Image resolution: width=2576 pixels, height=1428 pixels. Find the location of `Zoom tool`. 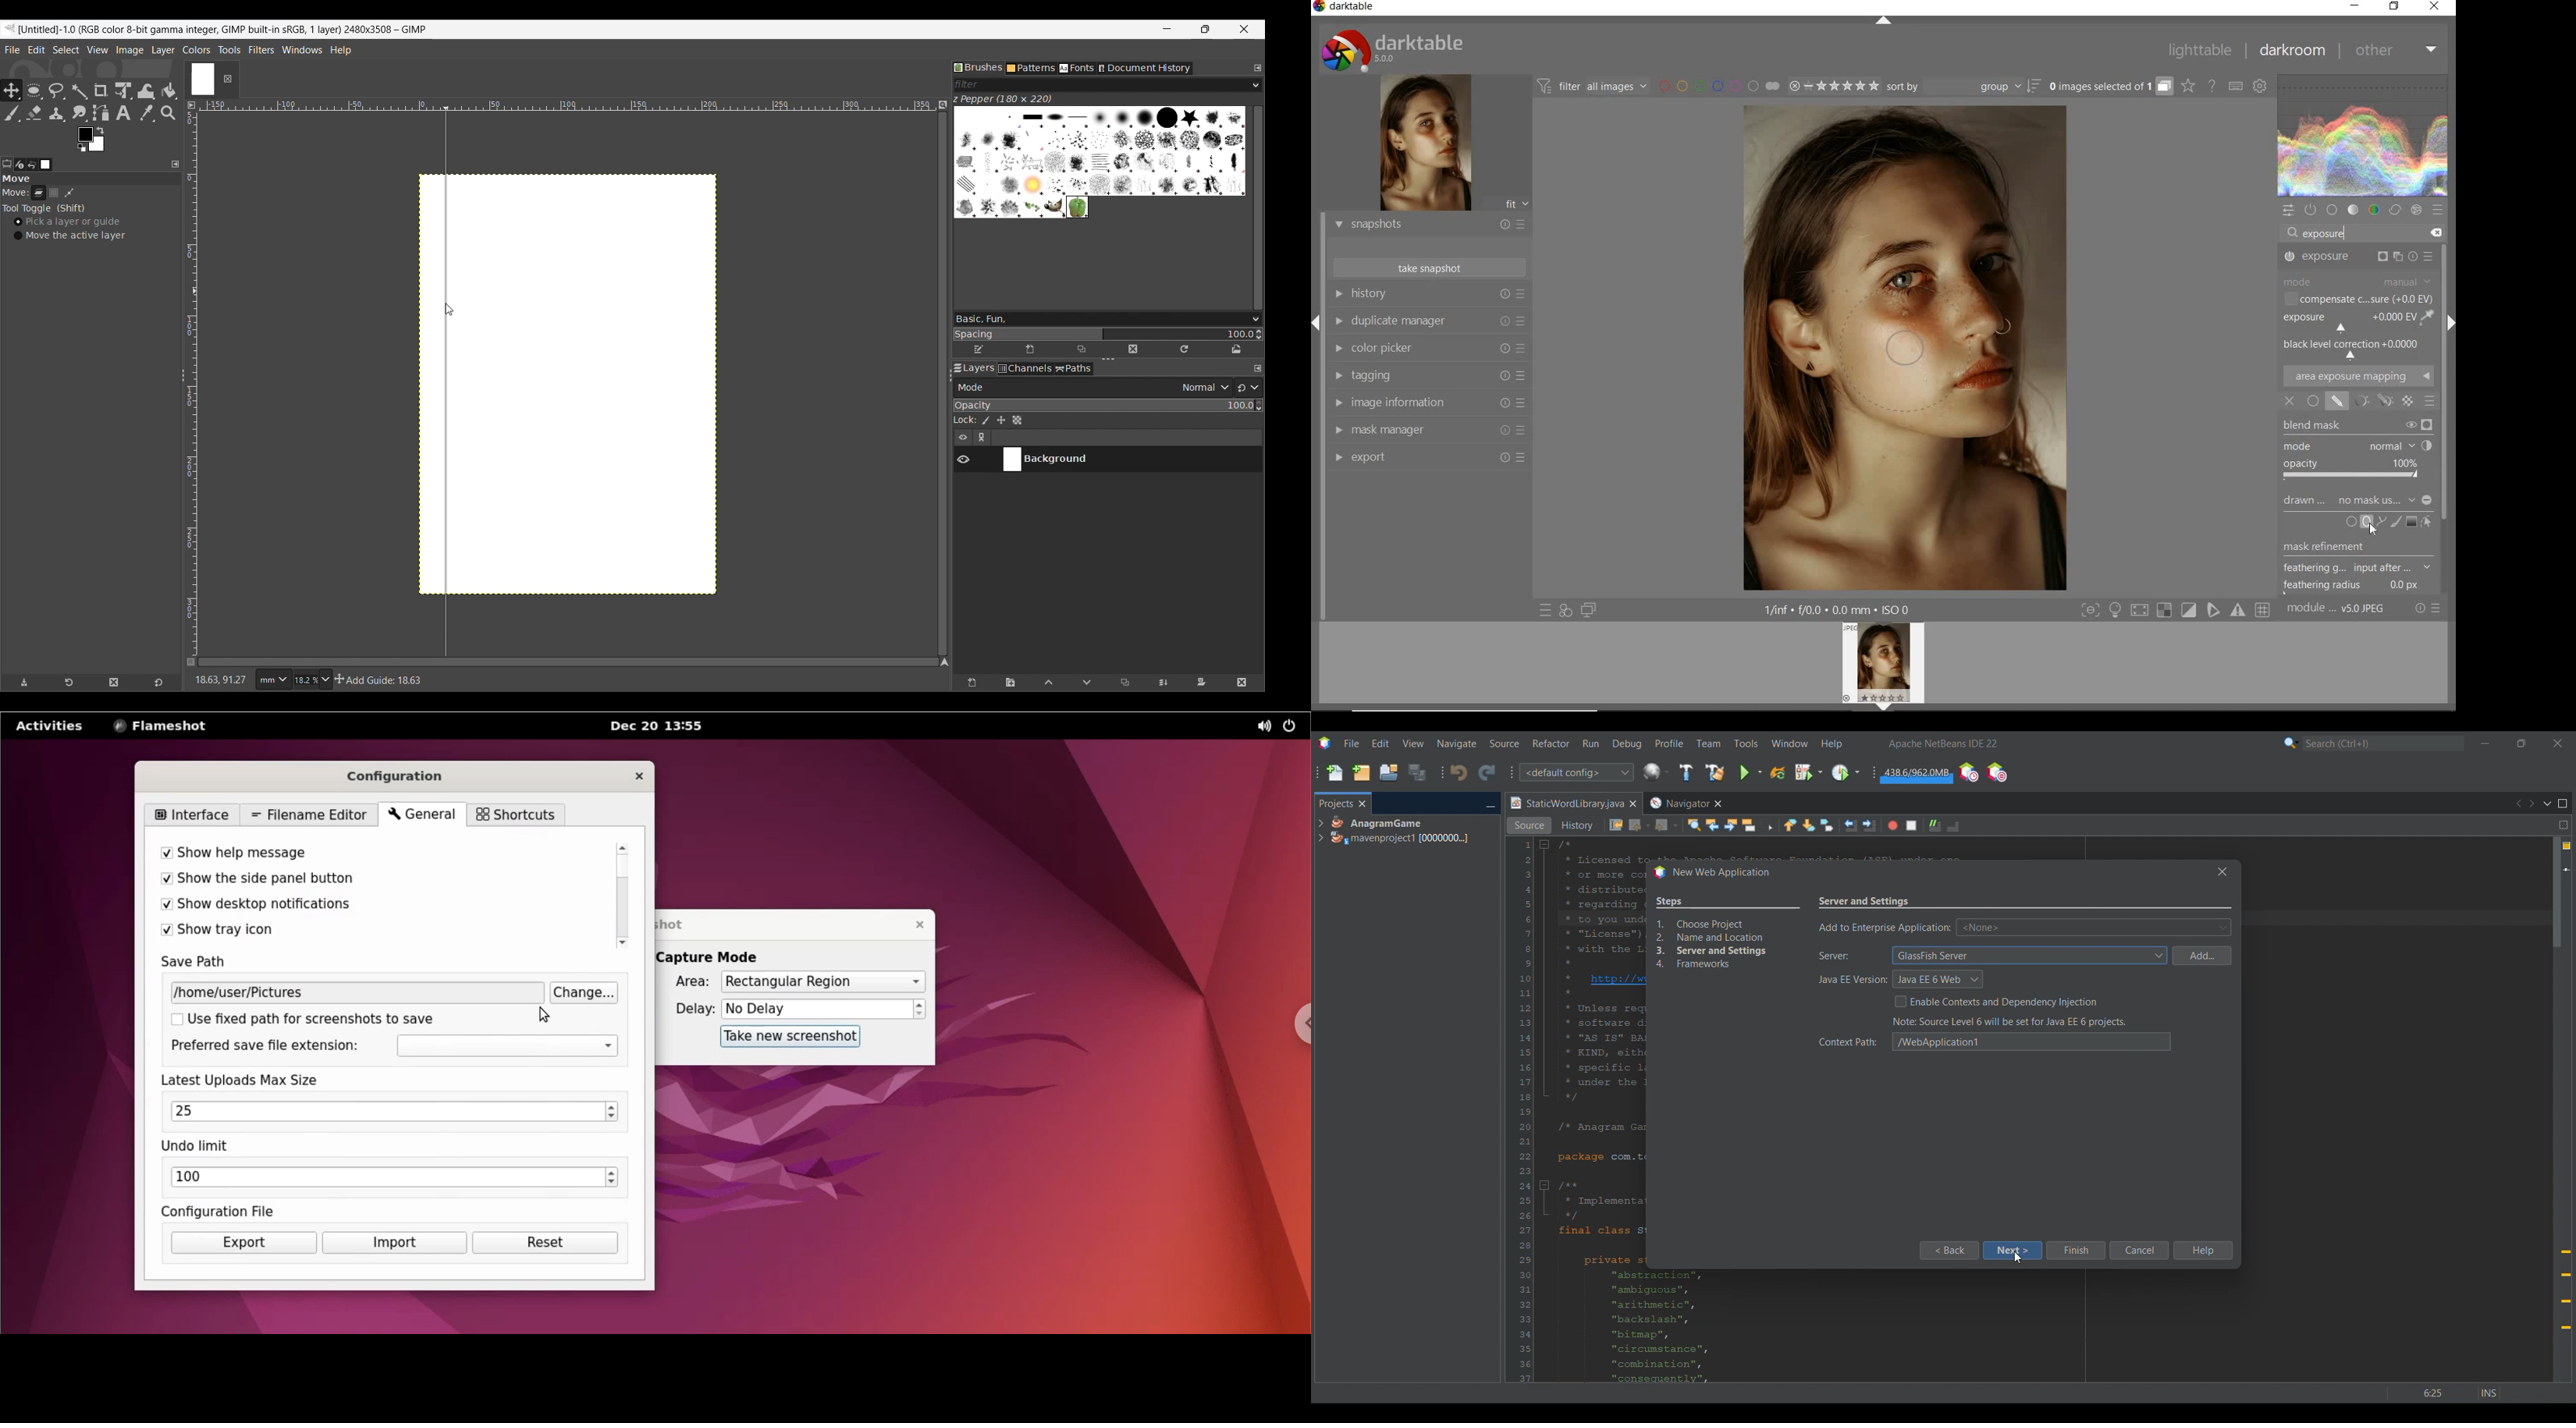

Zoom tool is located at coordinates (169, 113).